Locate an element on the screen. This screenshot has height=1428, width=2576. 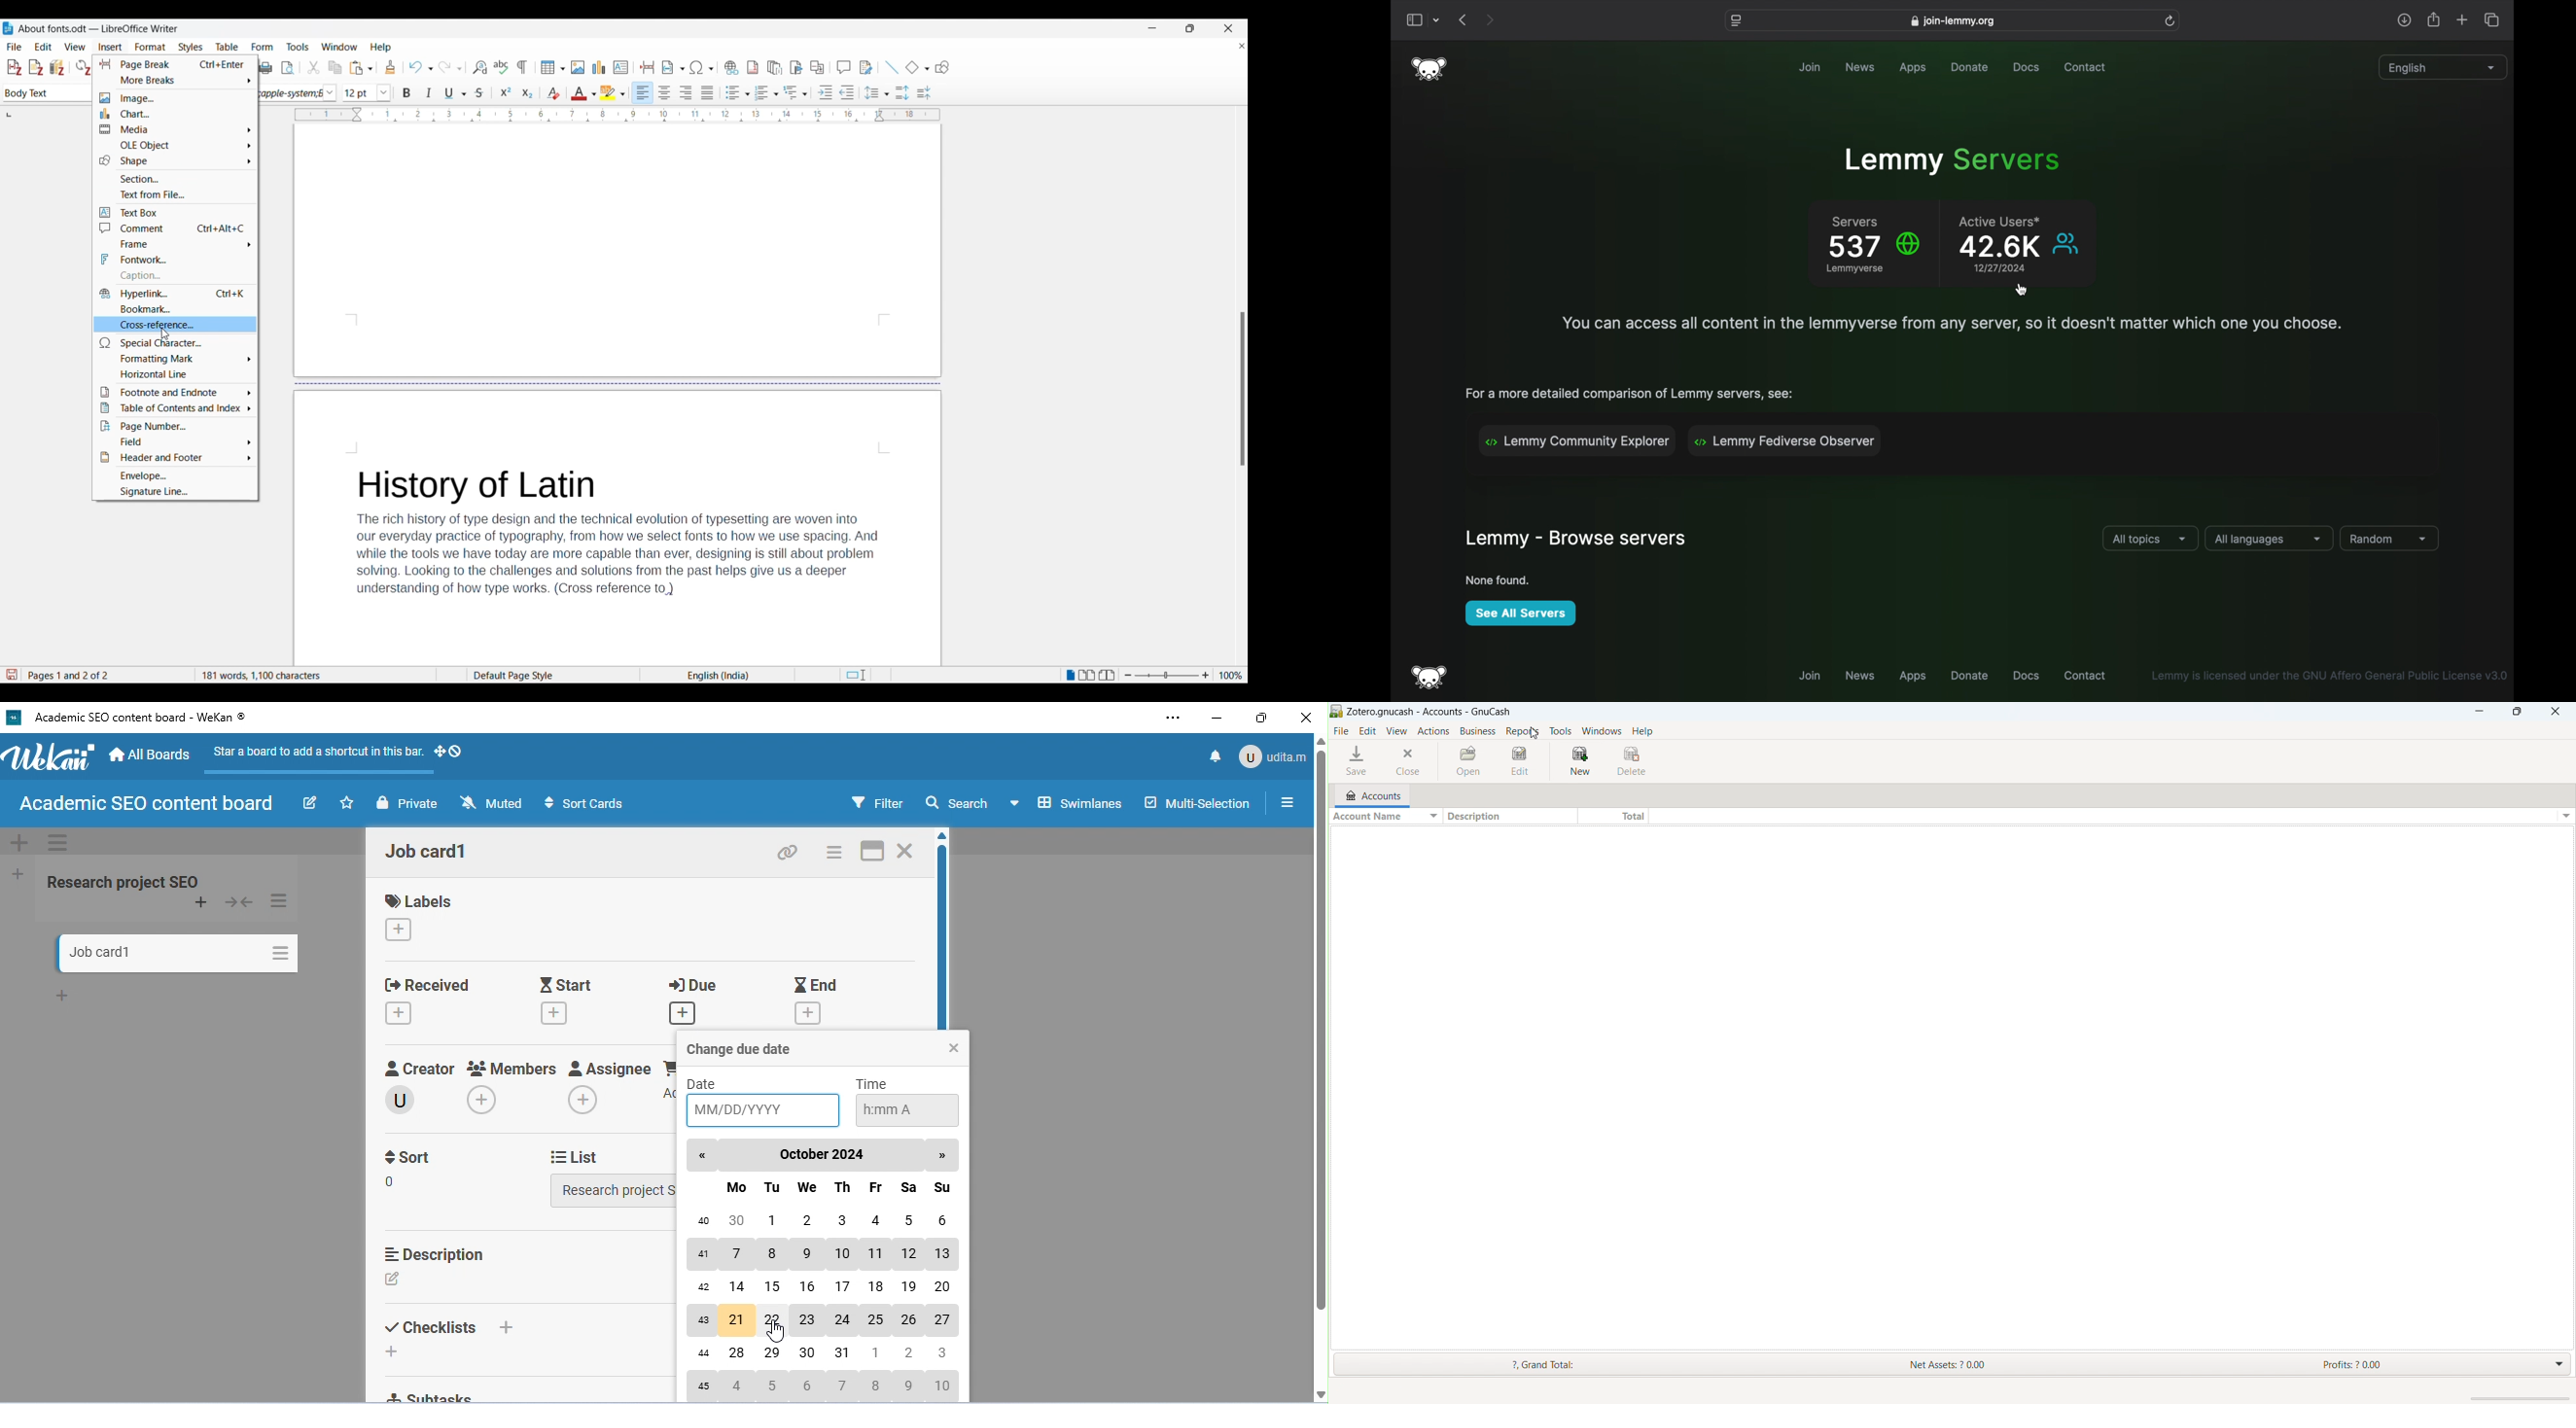
open or close side bar is located at coordinates (1287, 801).